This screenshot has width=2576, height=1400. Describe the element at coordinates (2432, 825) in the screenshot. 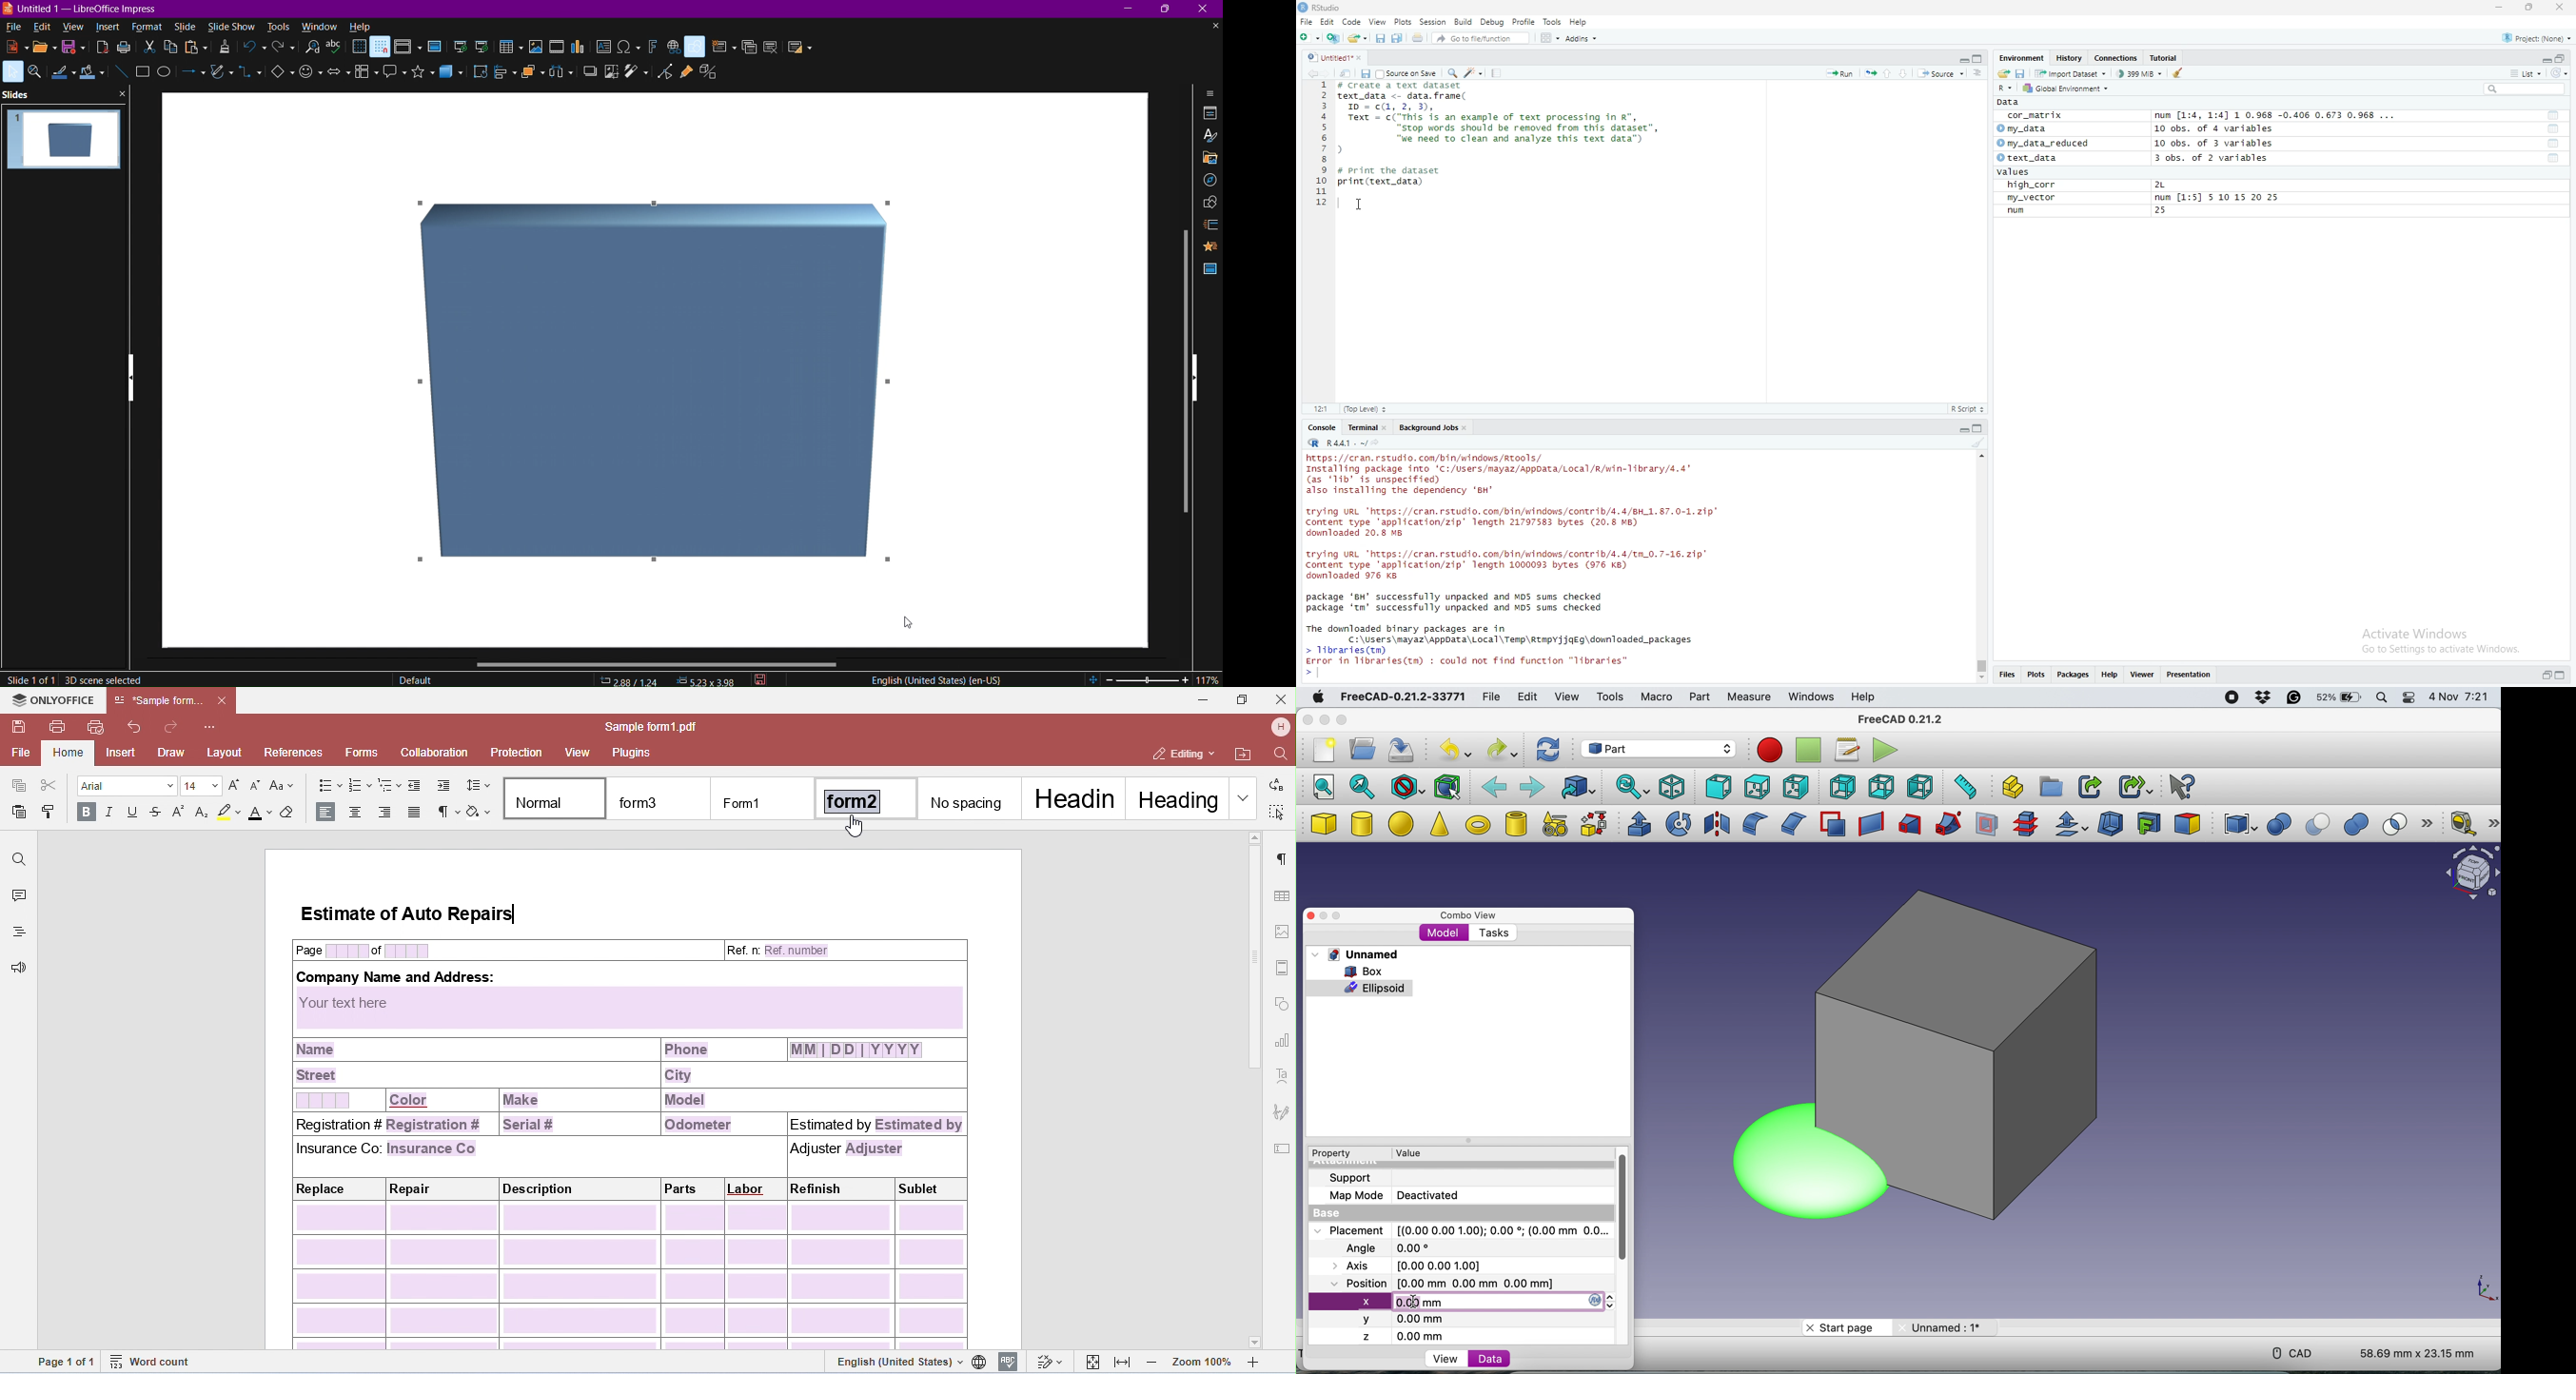

I see `more options` at that location.